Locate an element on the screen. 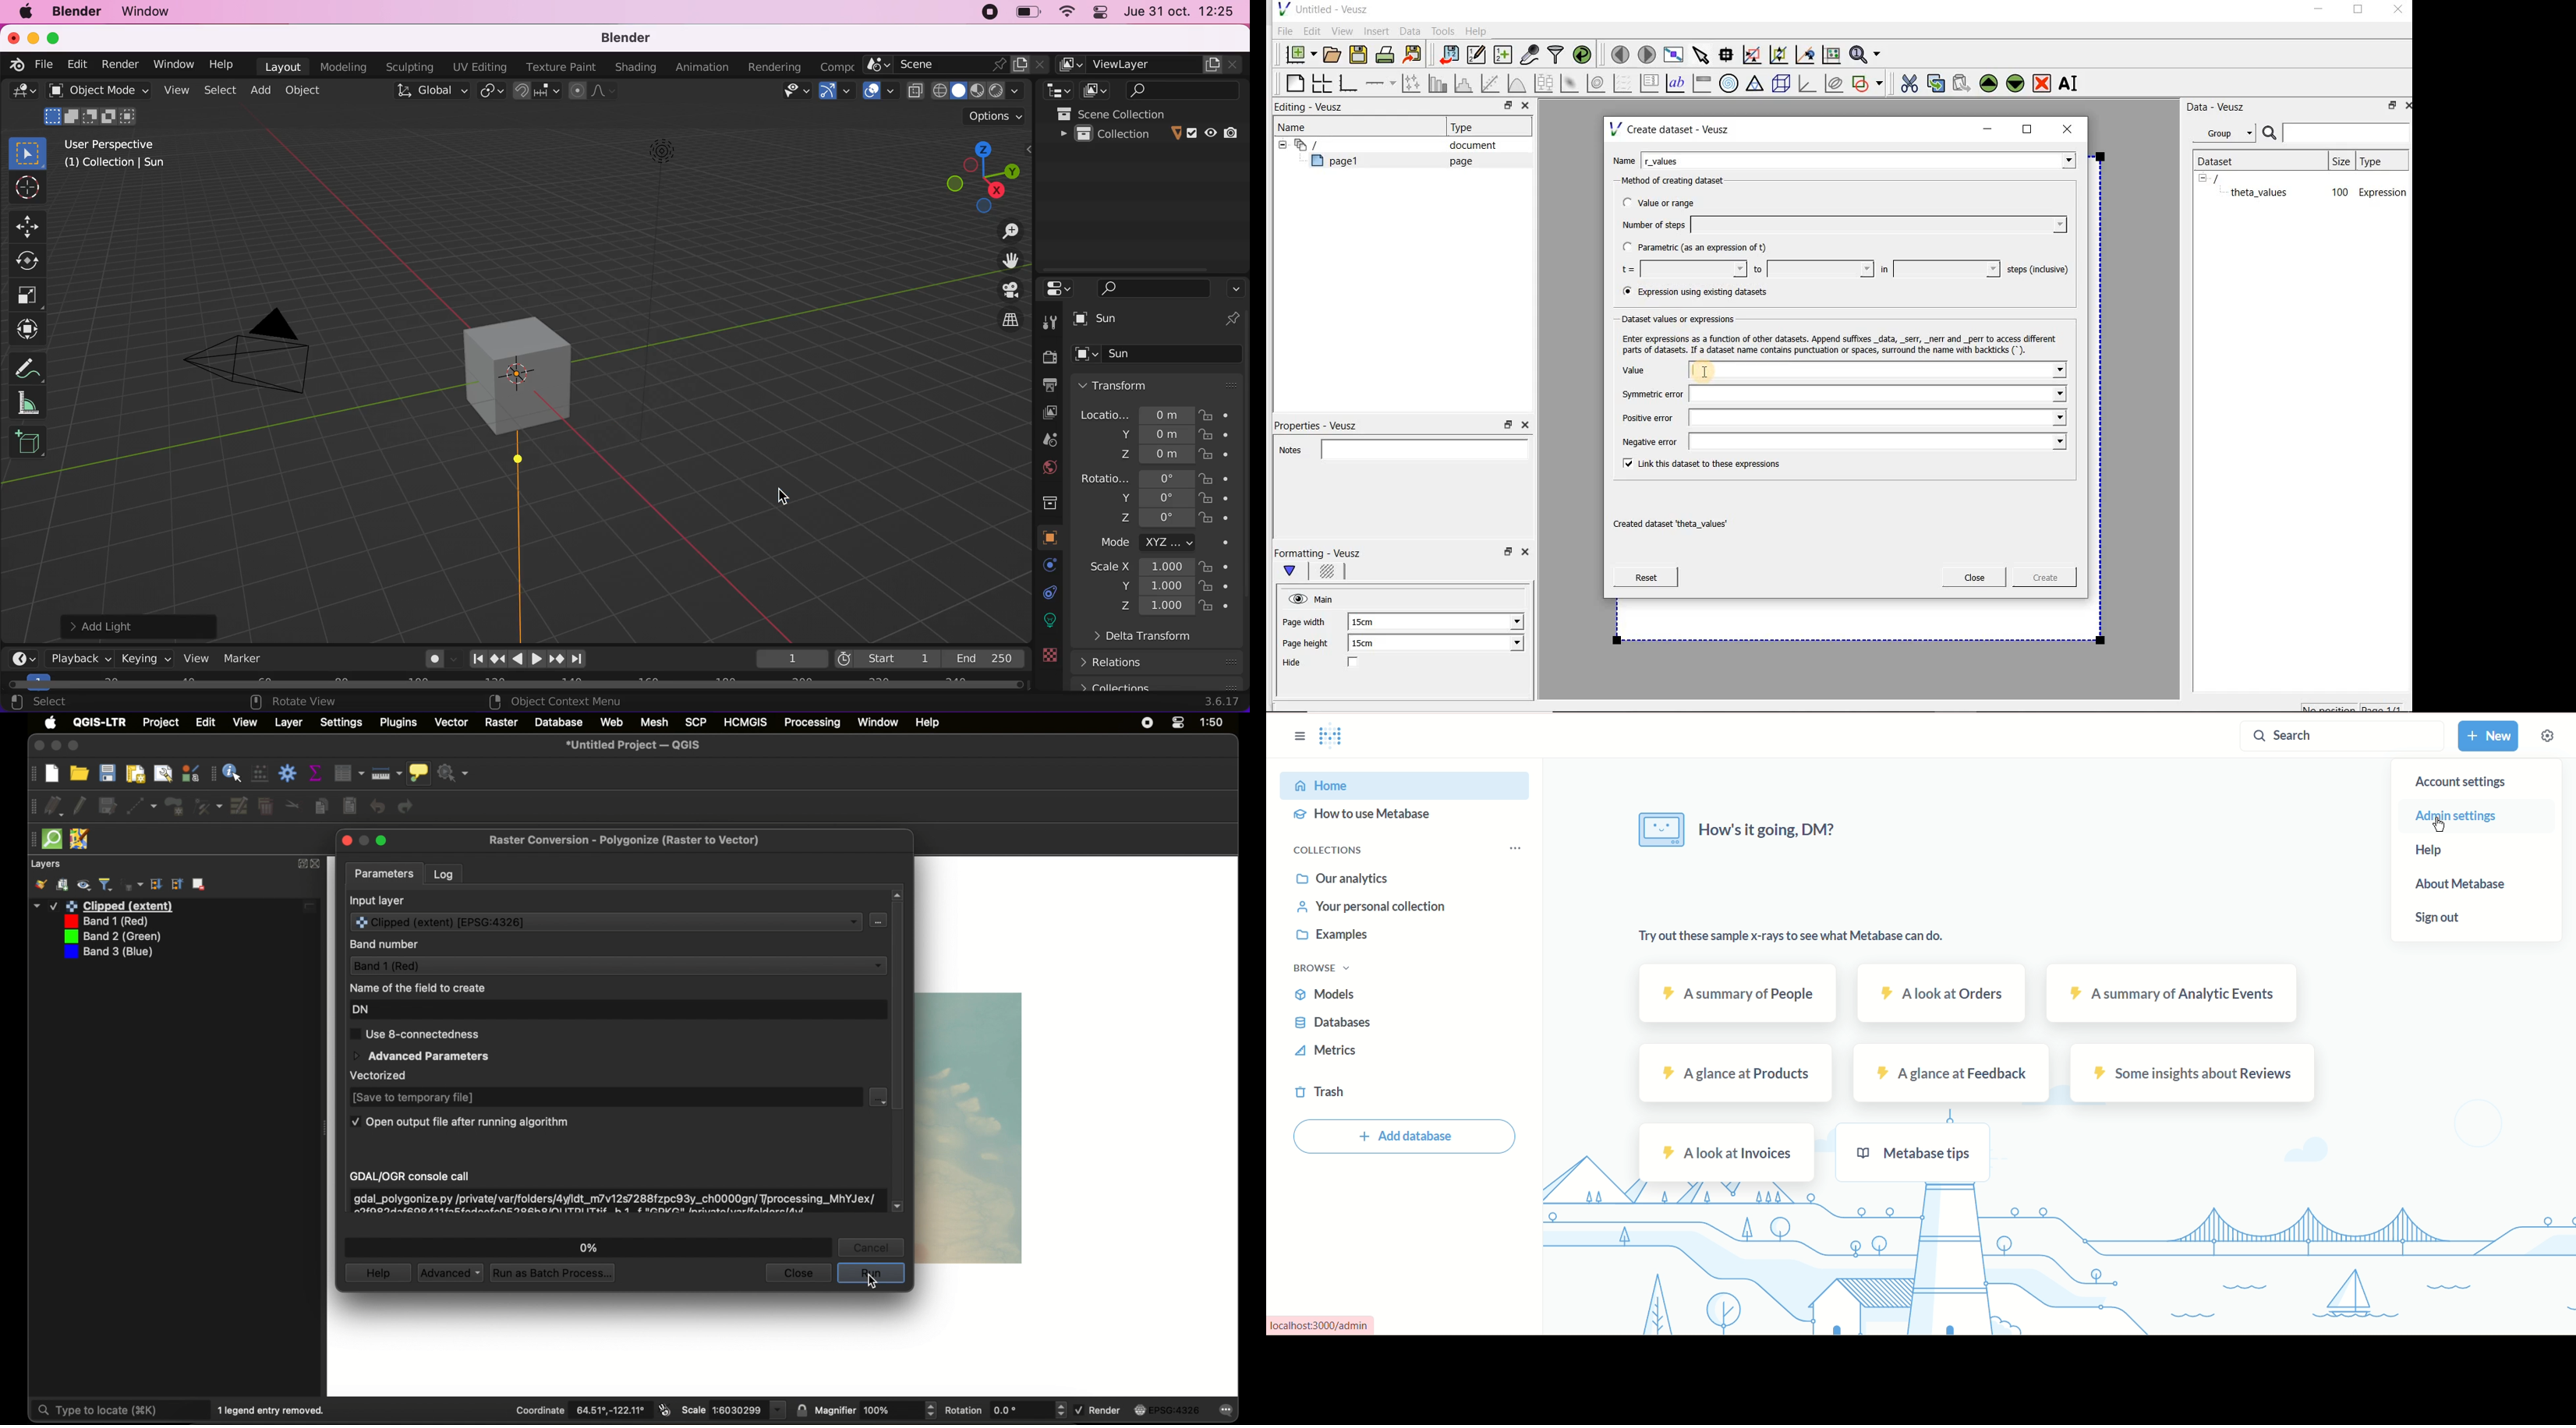 This screenshot has width=2576, height=1428. QGIS - LTR is located at coordinates (100, 722).